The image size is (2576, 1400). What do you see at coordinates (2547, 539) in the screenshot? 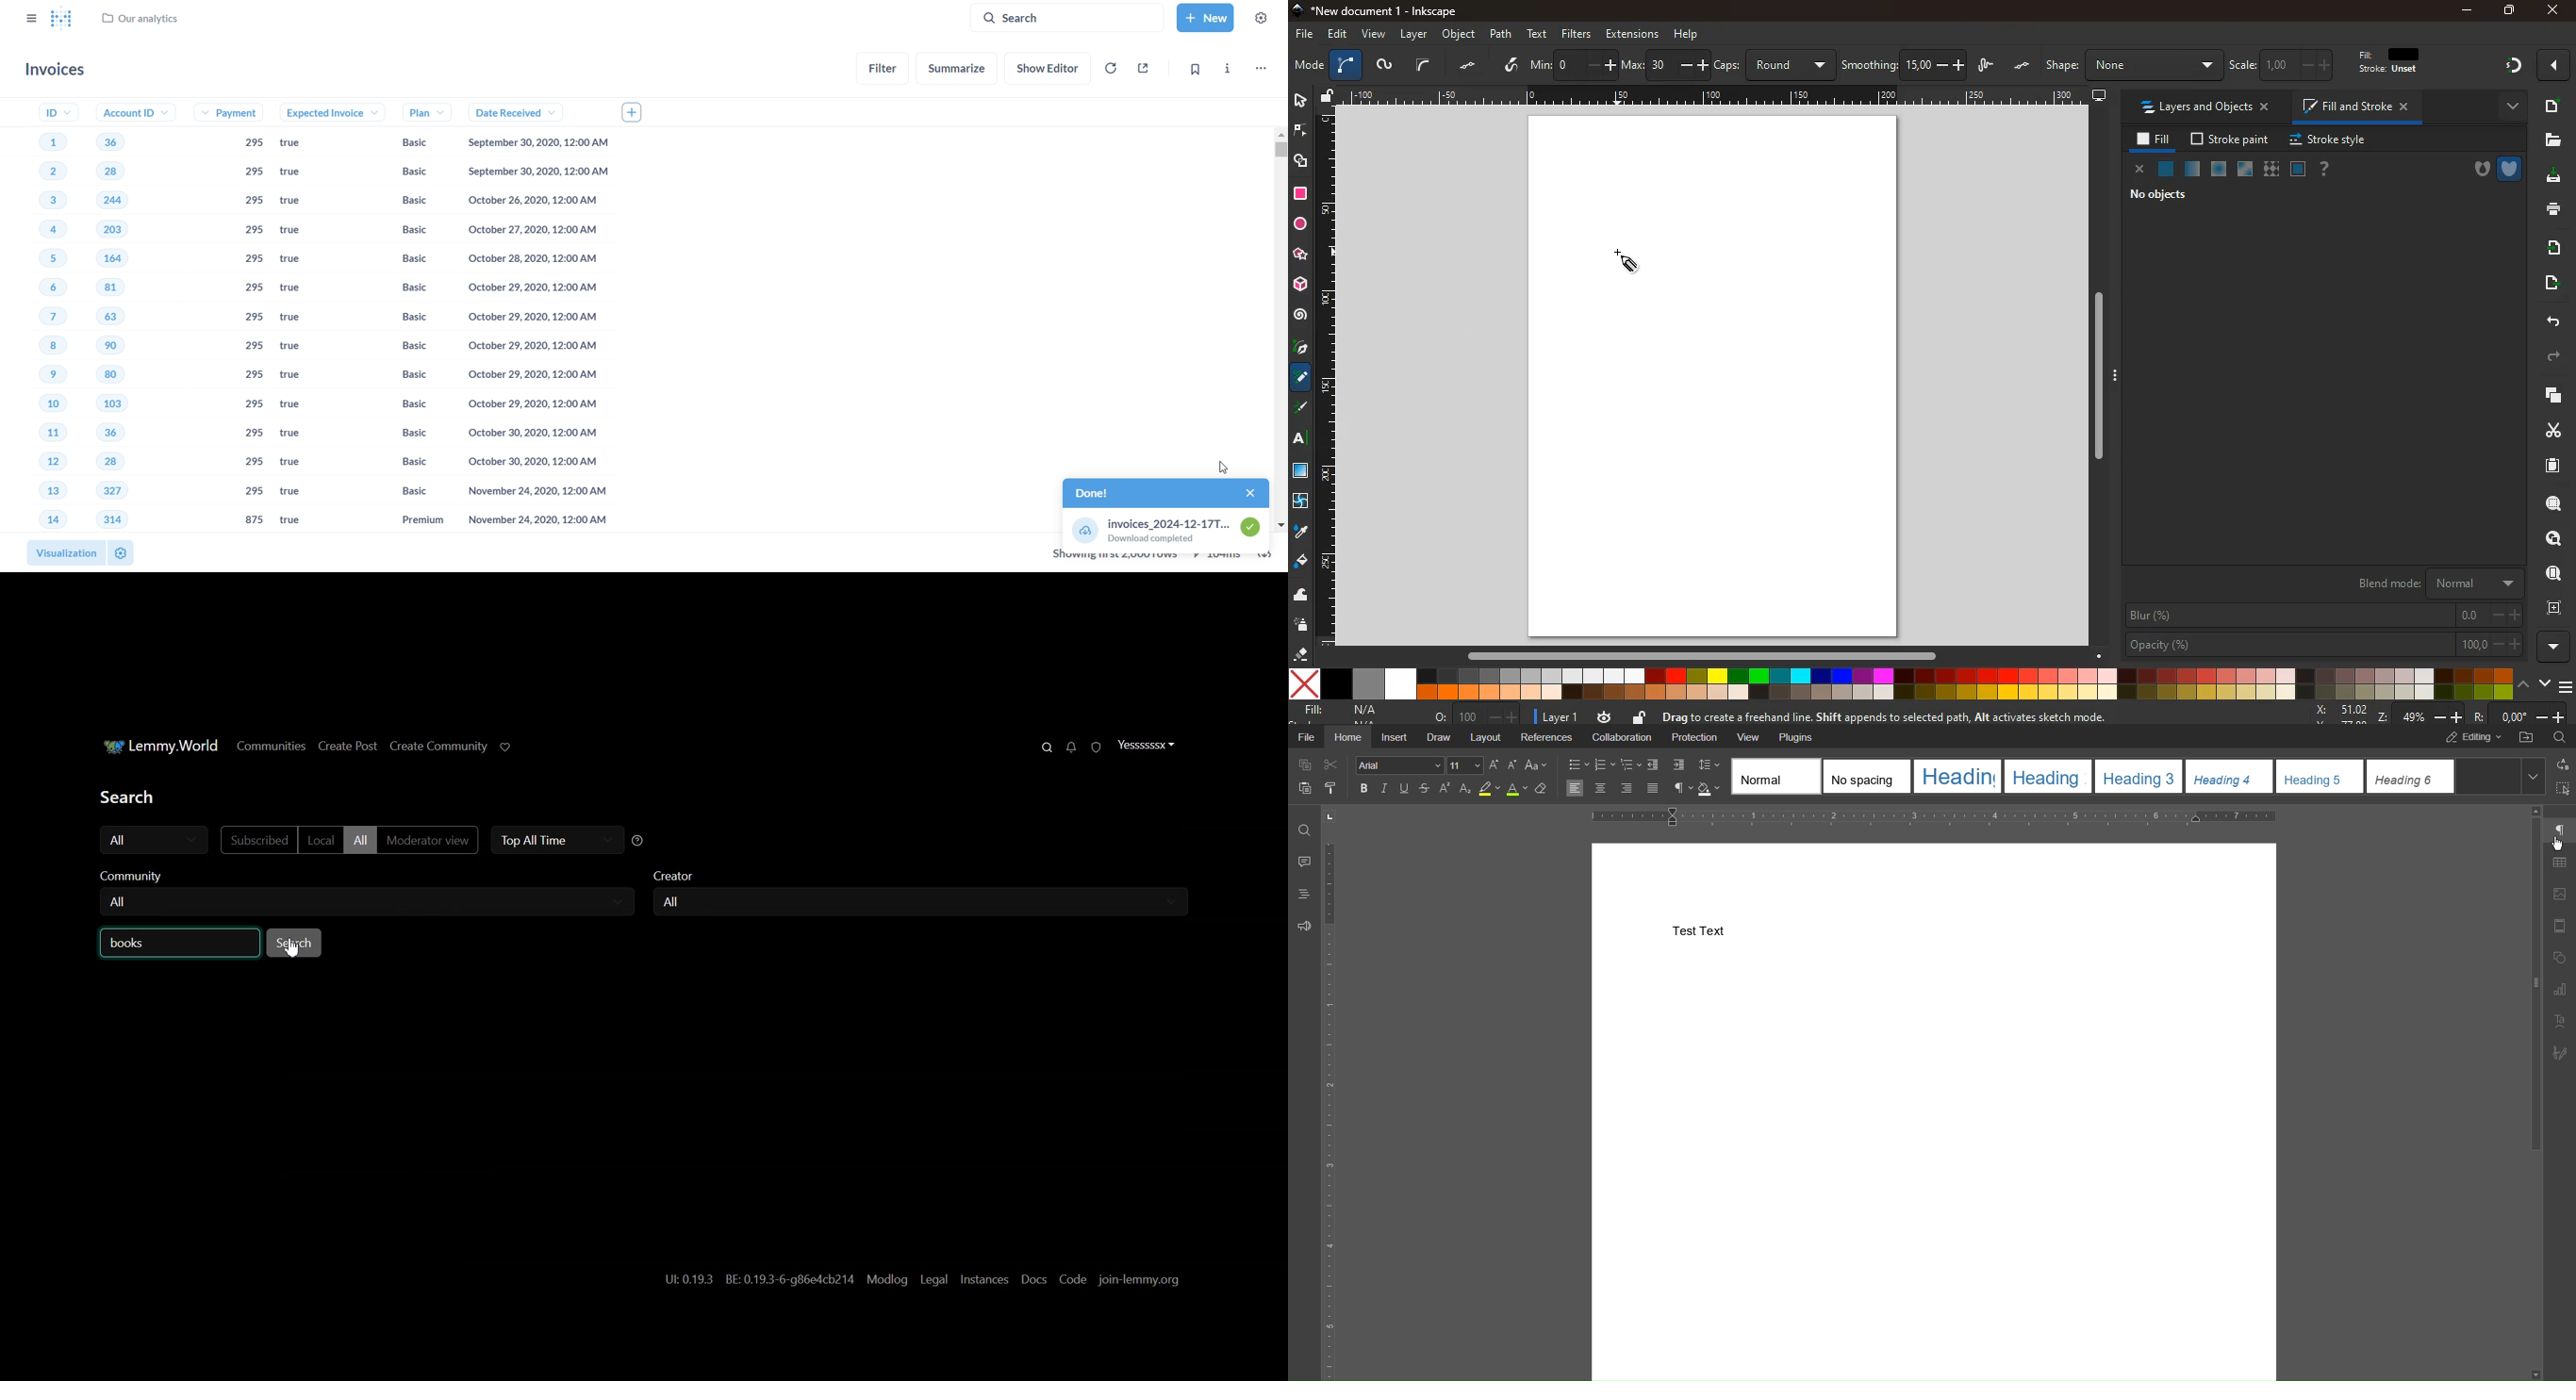
I see `find` at bounding box center [2547, 539].